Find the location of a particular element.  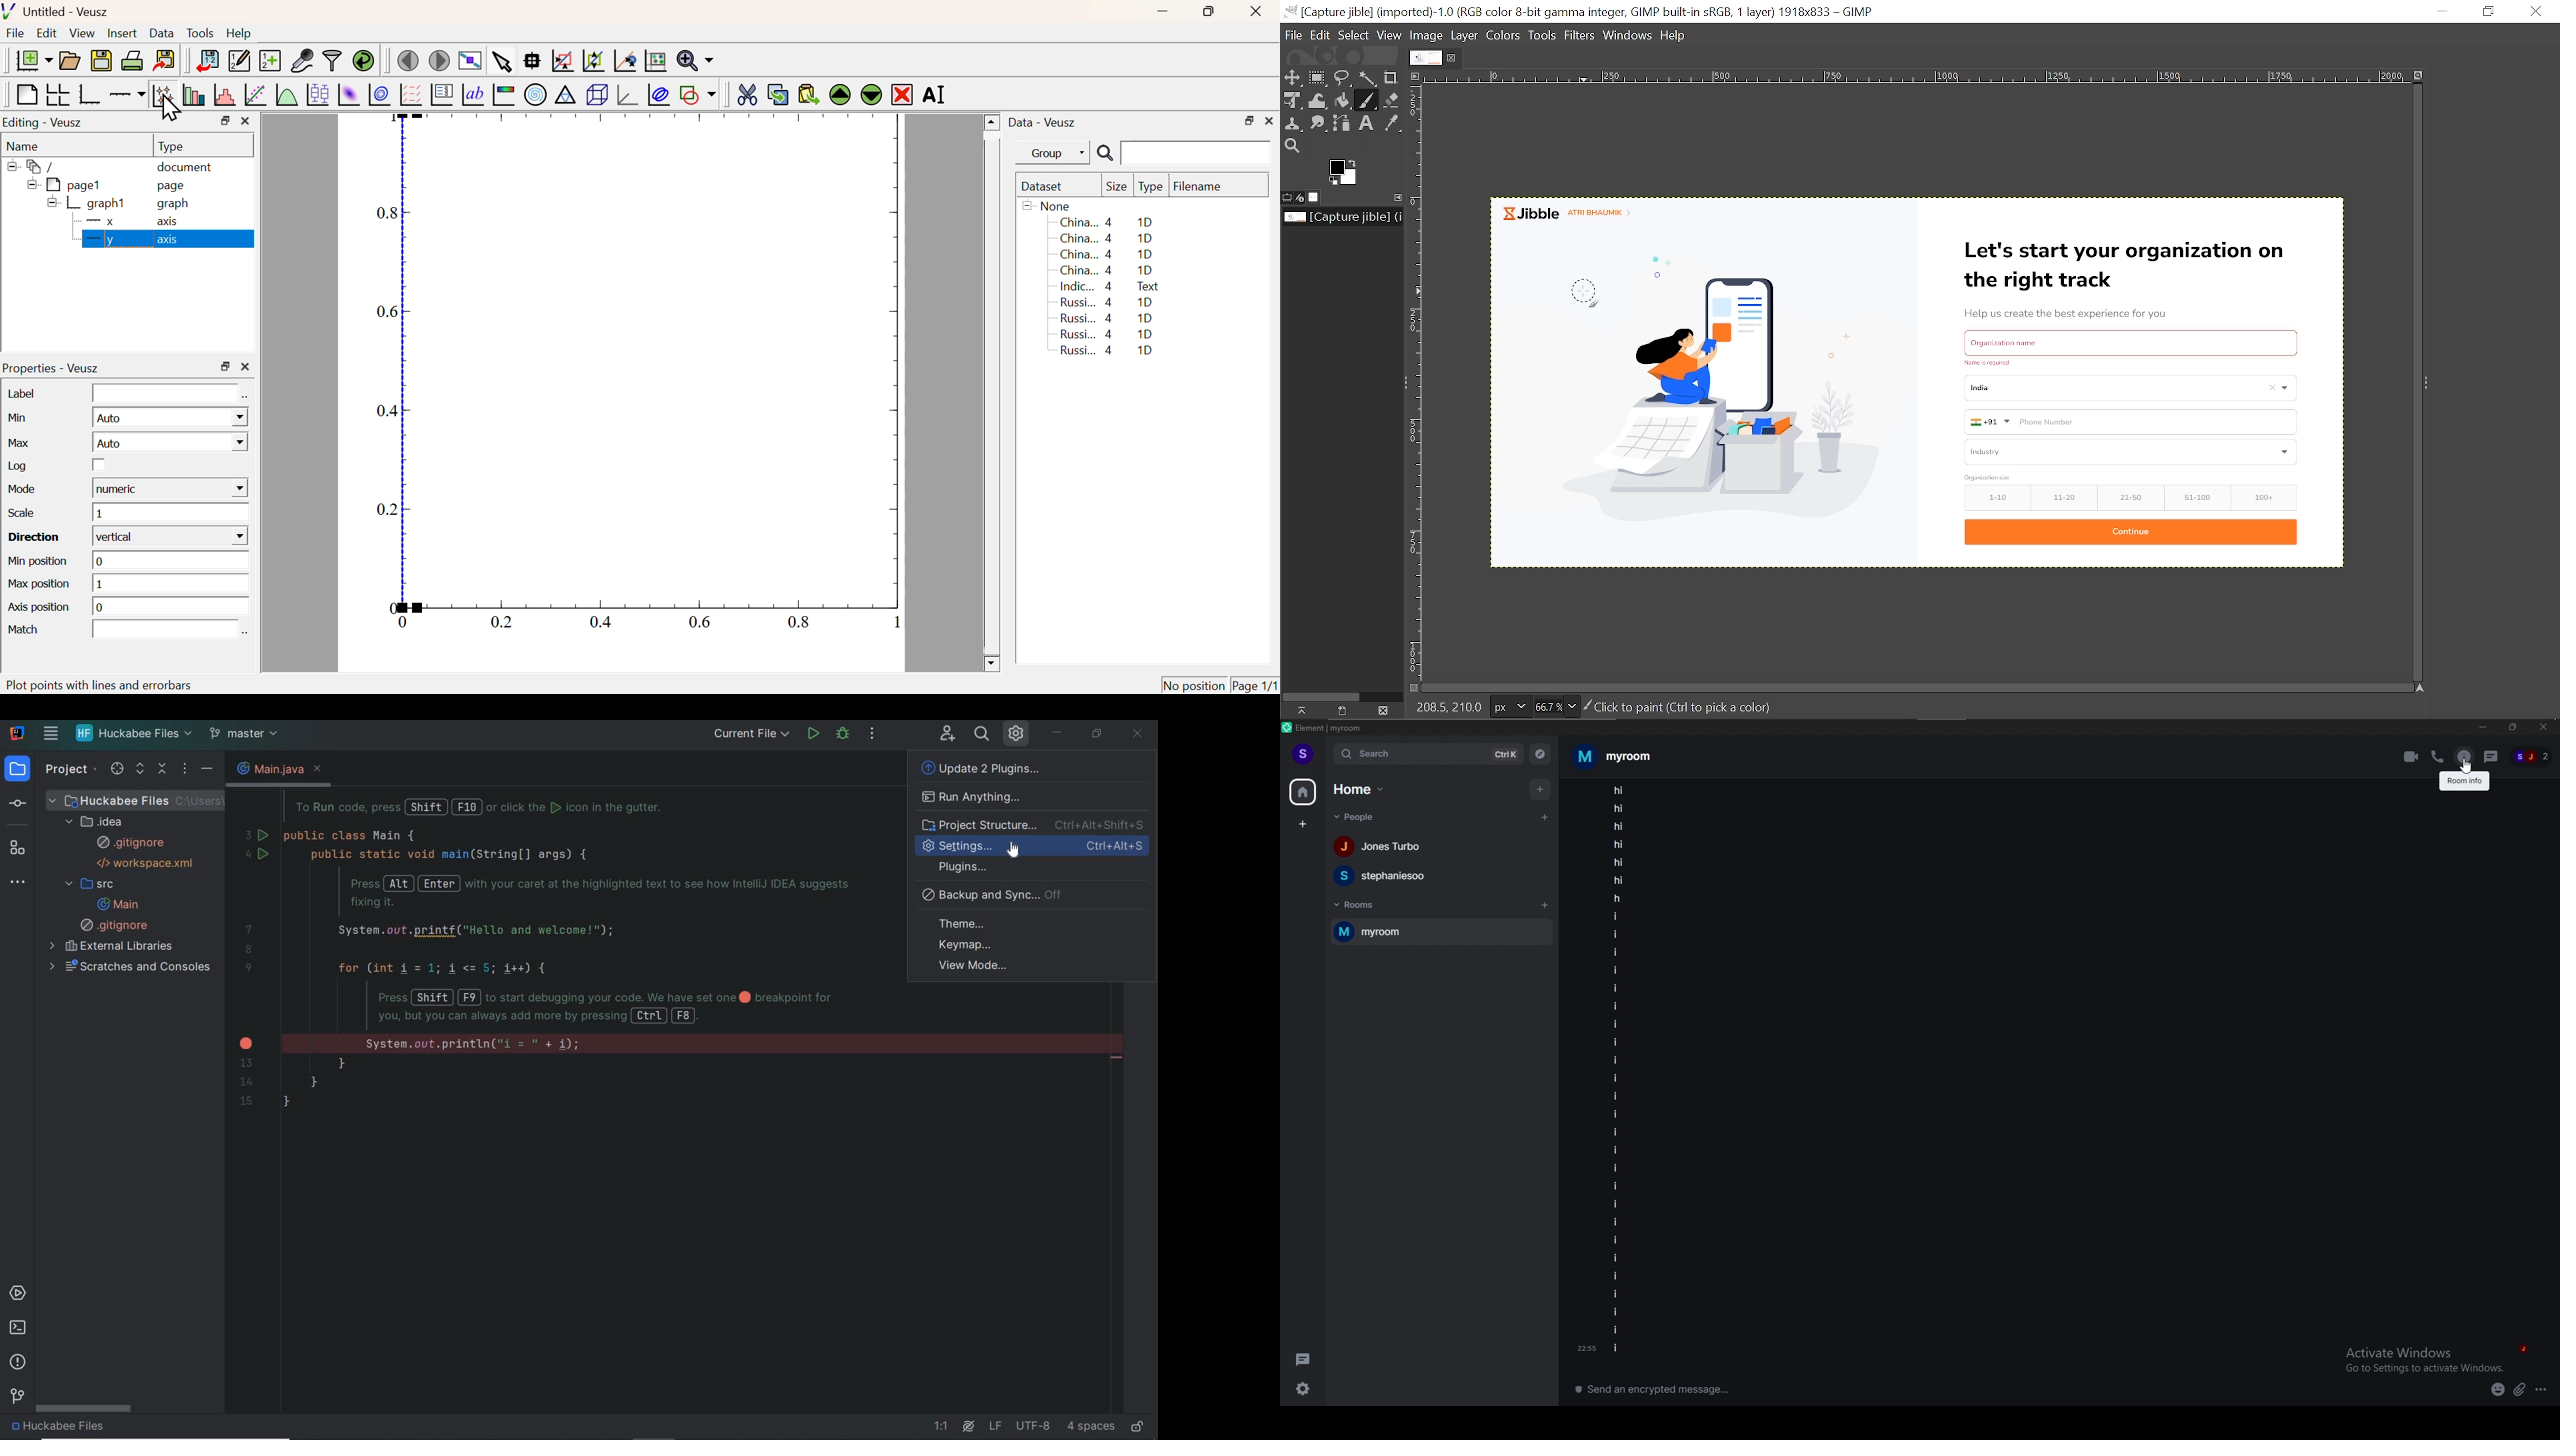

Close is located at coordinates (1269, 119).